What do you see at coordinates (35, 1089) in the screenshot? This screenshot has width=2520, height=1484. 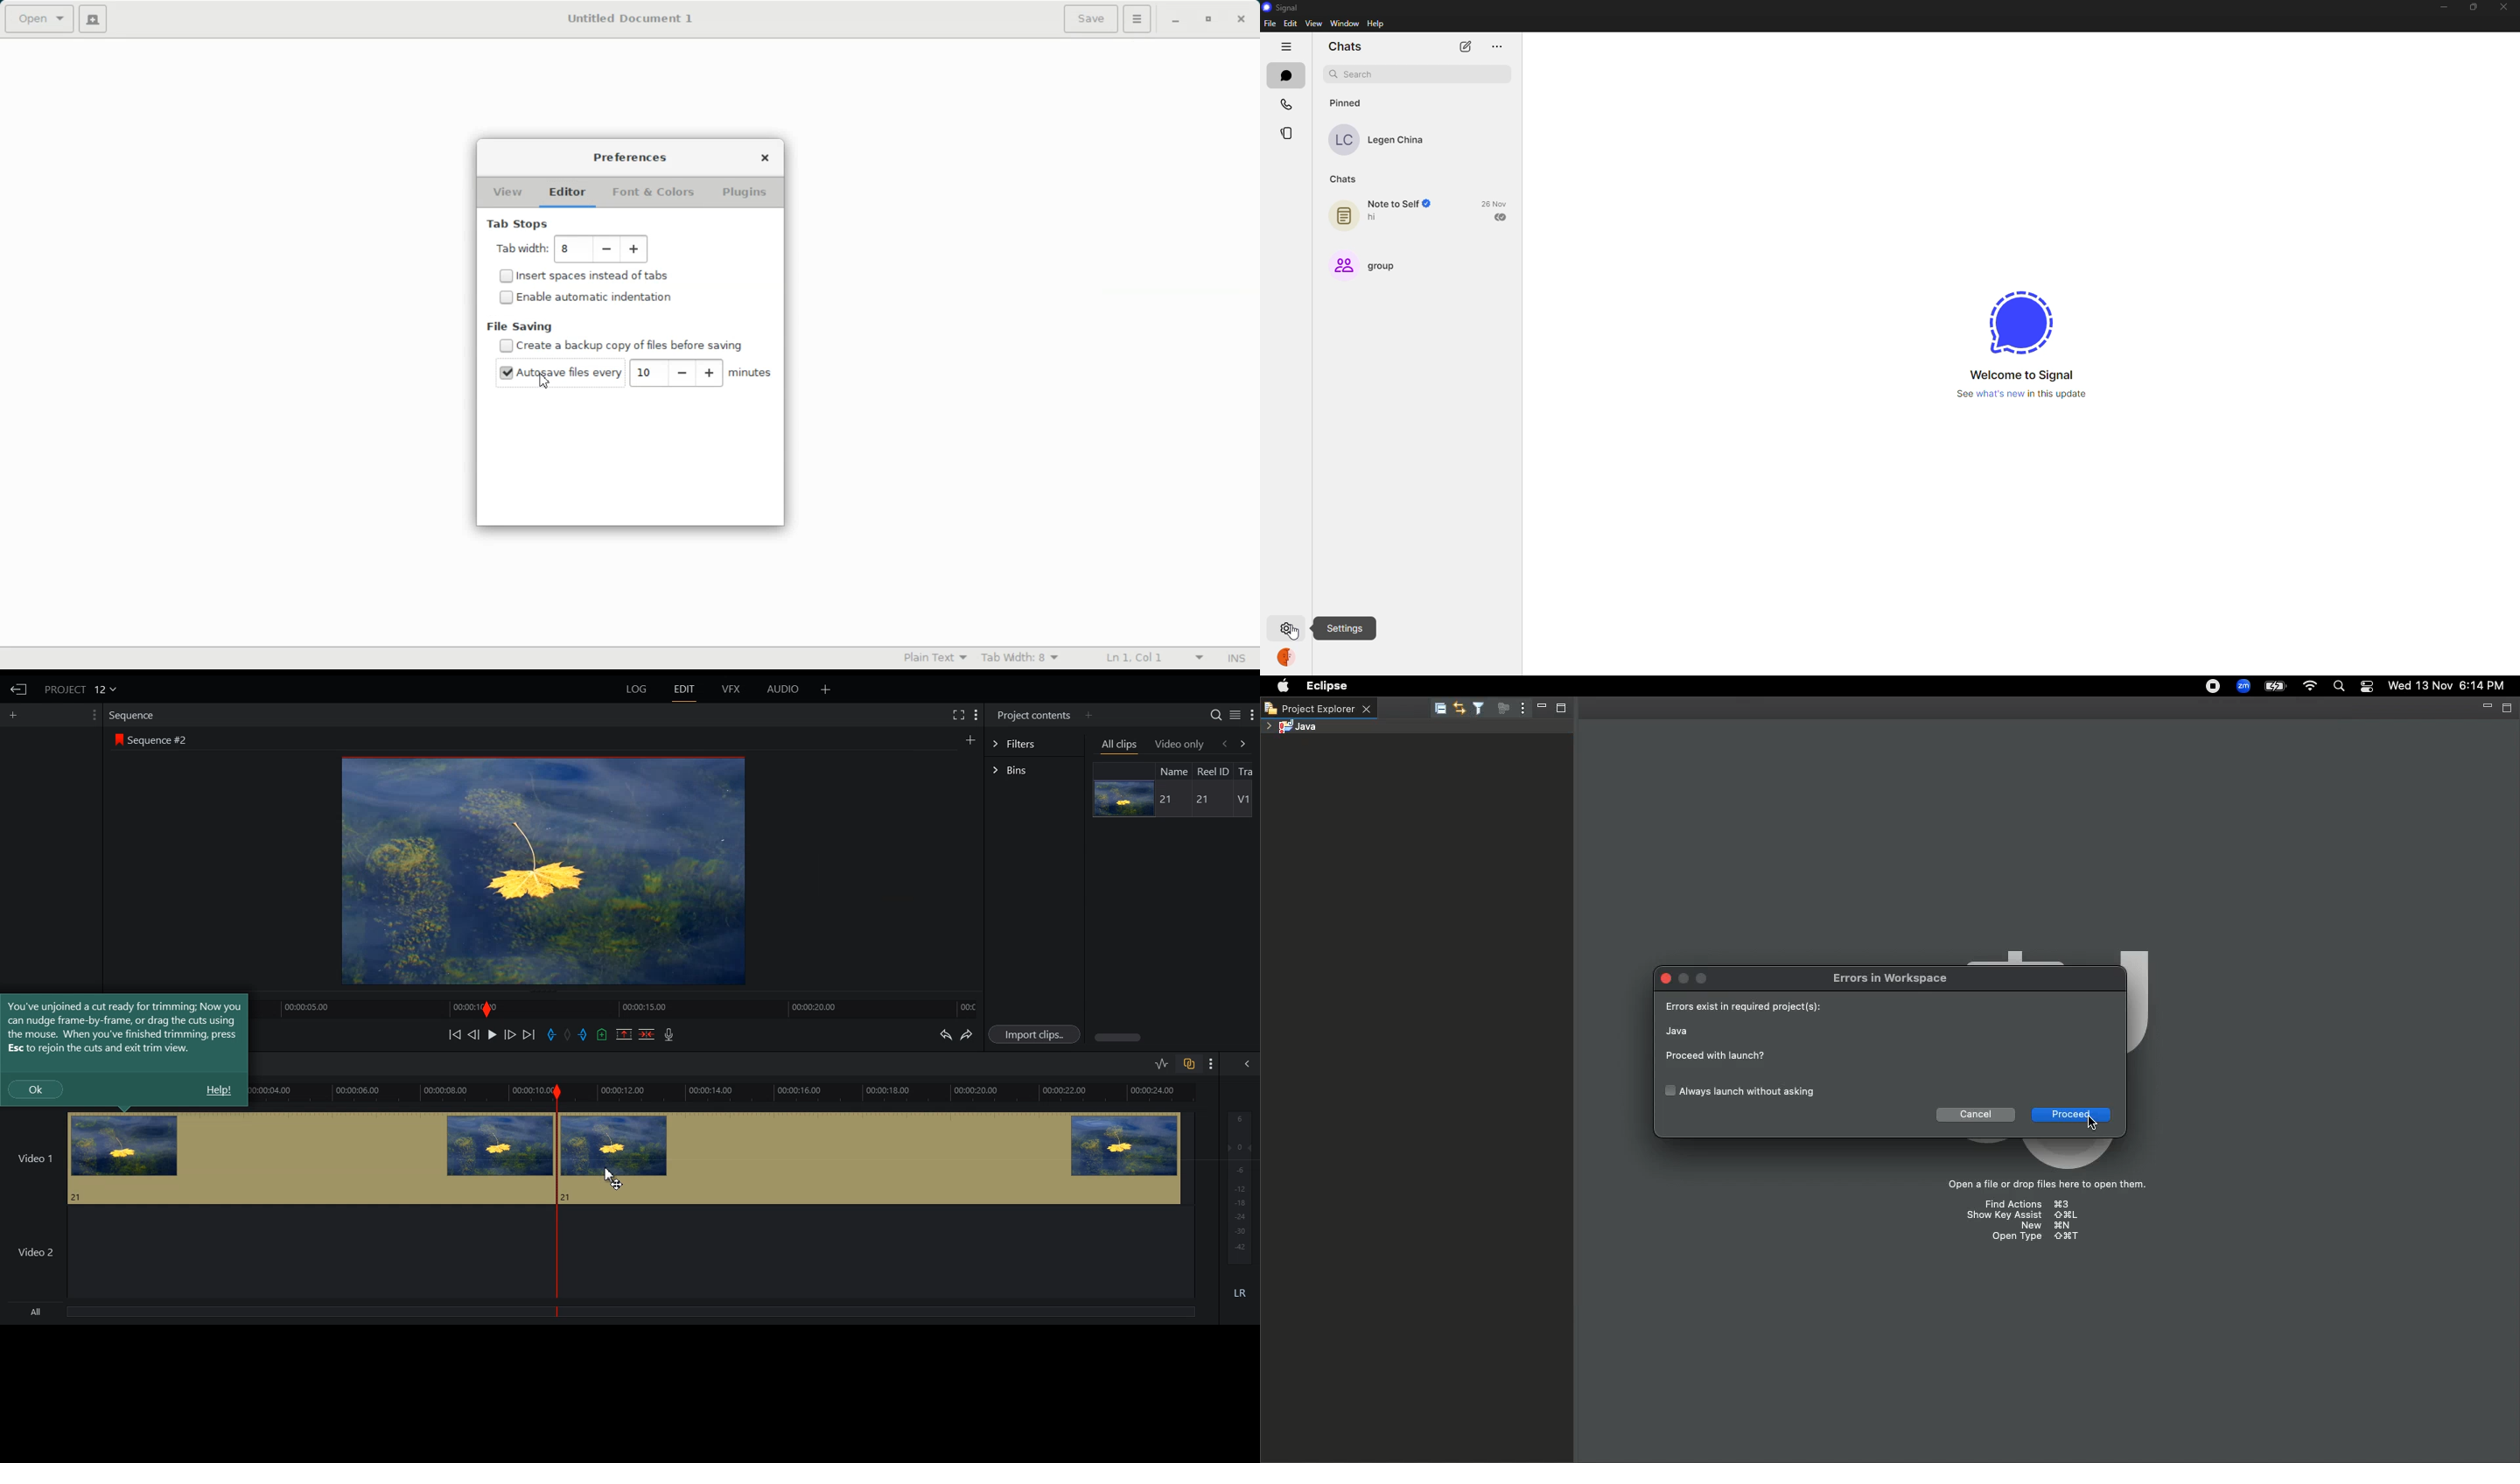 I see `ok` at bounding box center [35, 1089].